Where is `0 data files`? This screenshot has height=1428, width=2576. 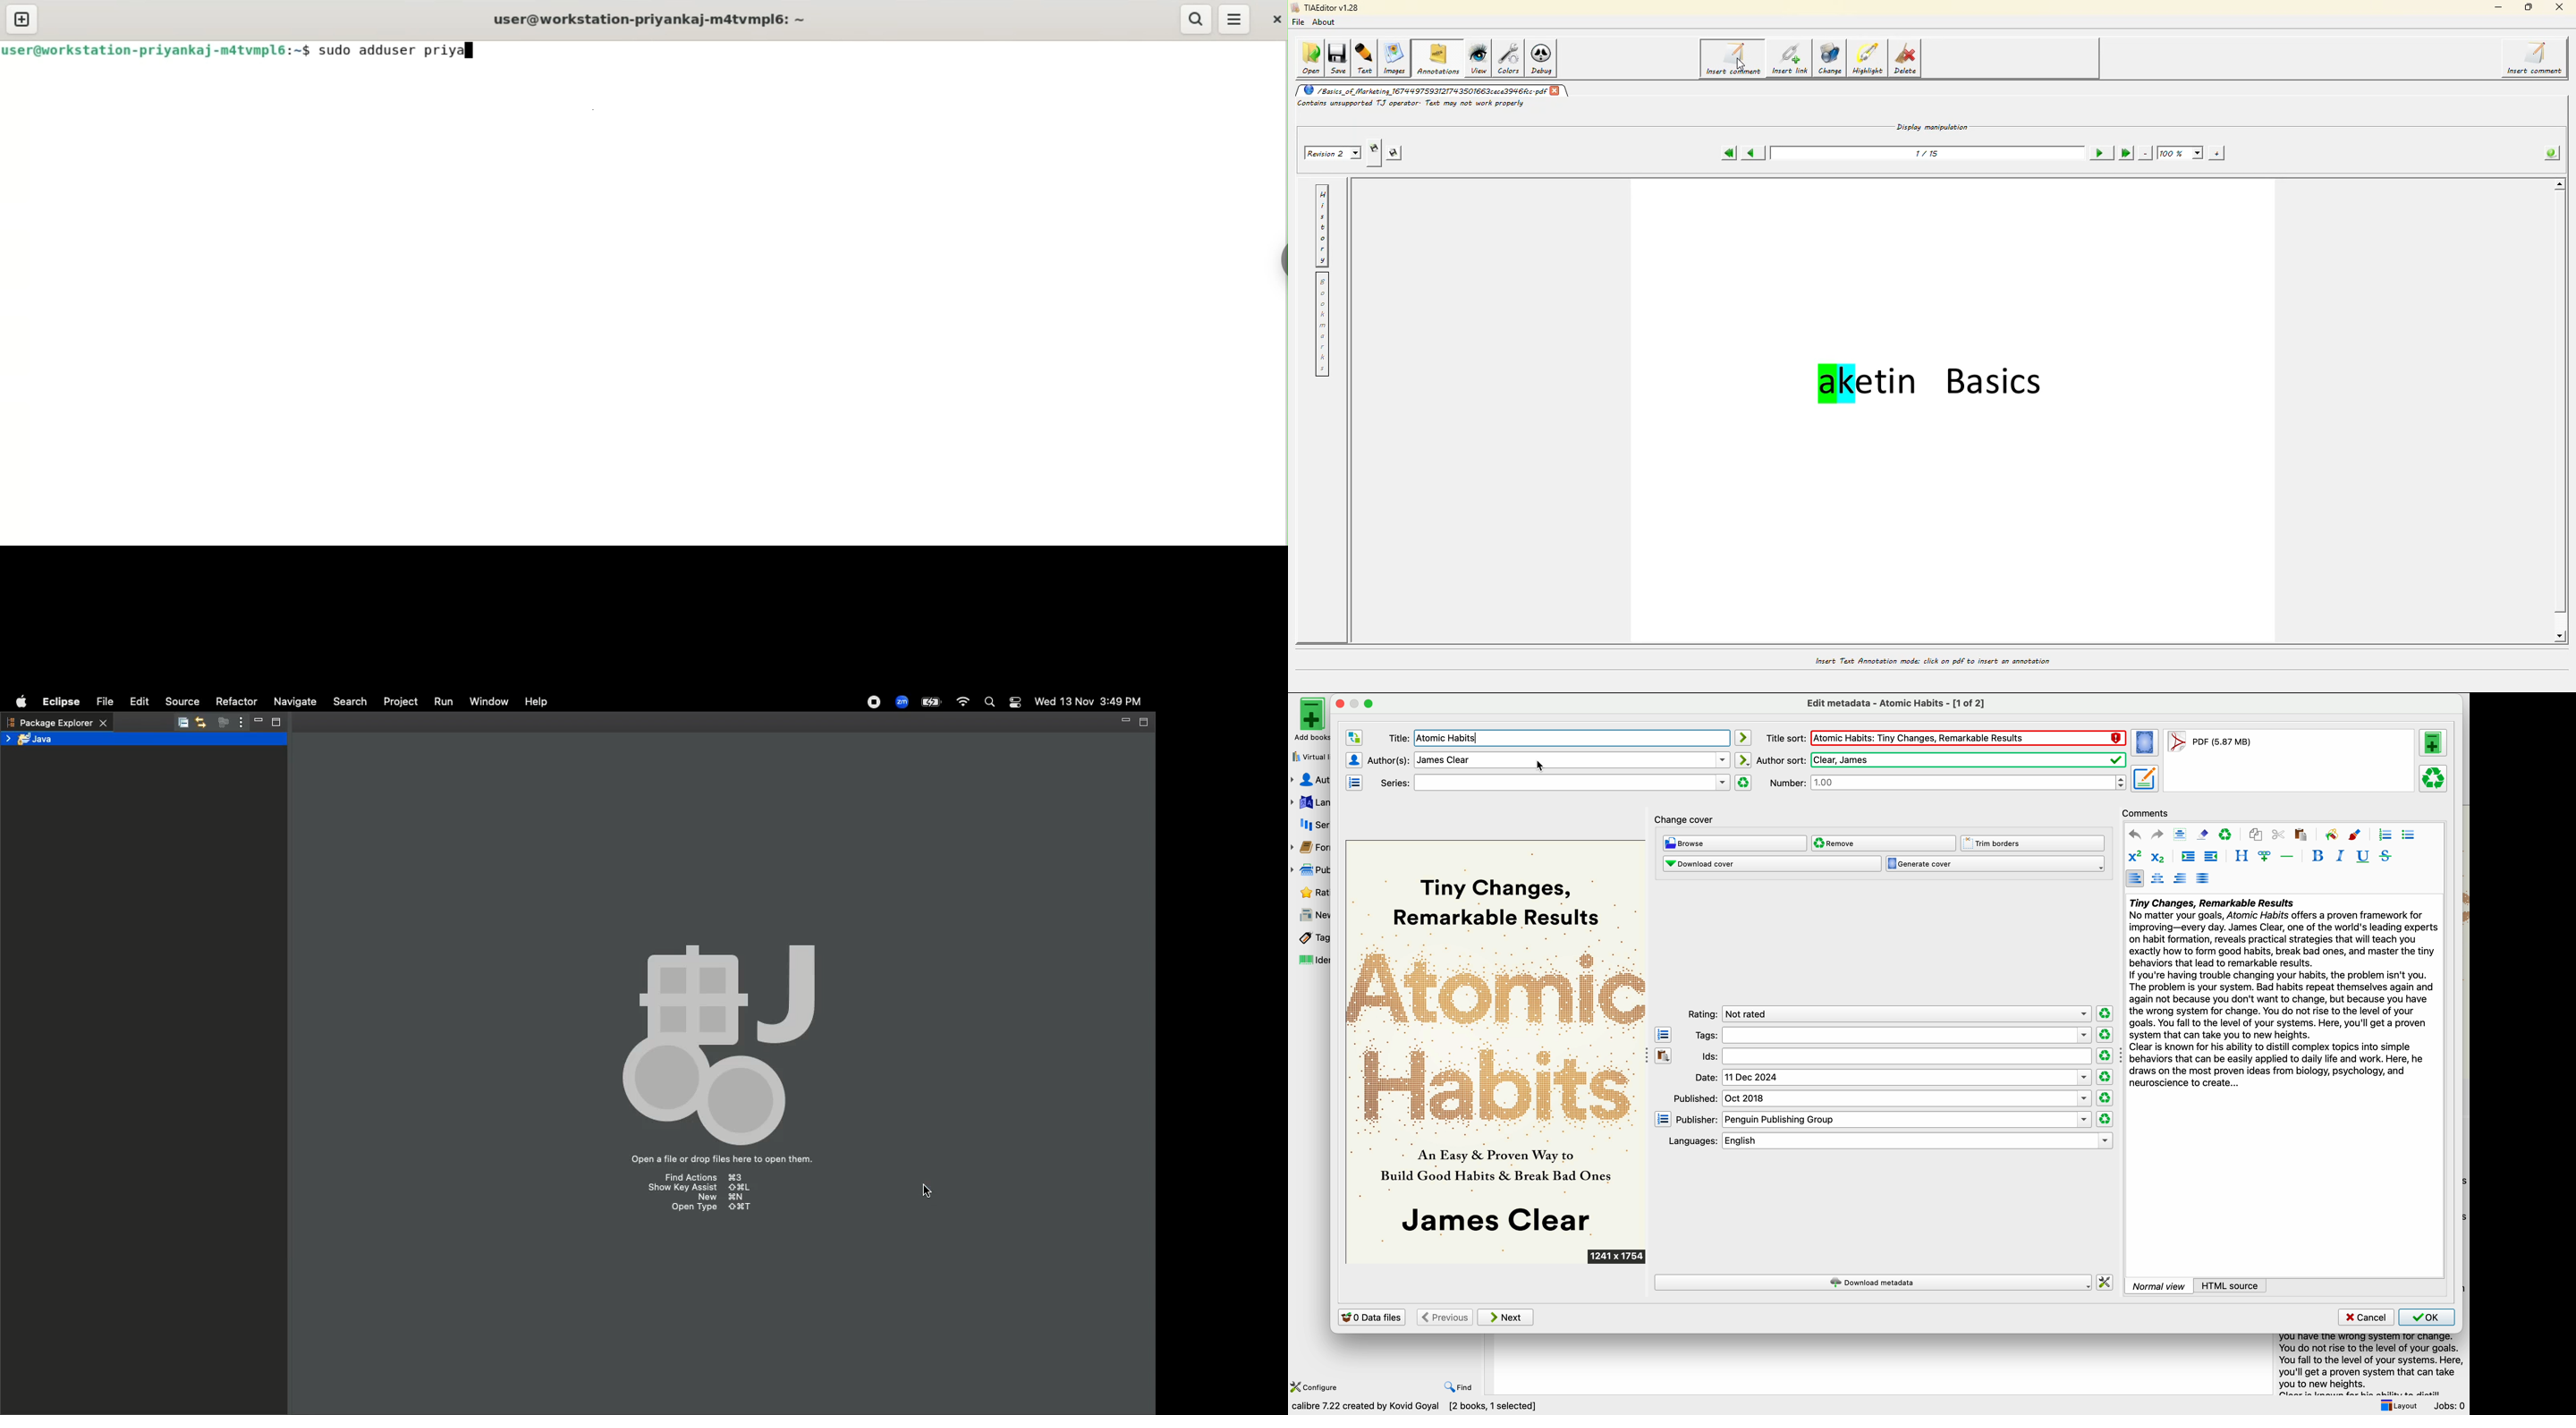
0 data files is located at coordinates (1371, 1316).